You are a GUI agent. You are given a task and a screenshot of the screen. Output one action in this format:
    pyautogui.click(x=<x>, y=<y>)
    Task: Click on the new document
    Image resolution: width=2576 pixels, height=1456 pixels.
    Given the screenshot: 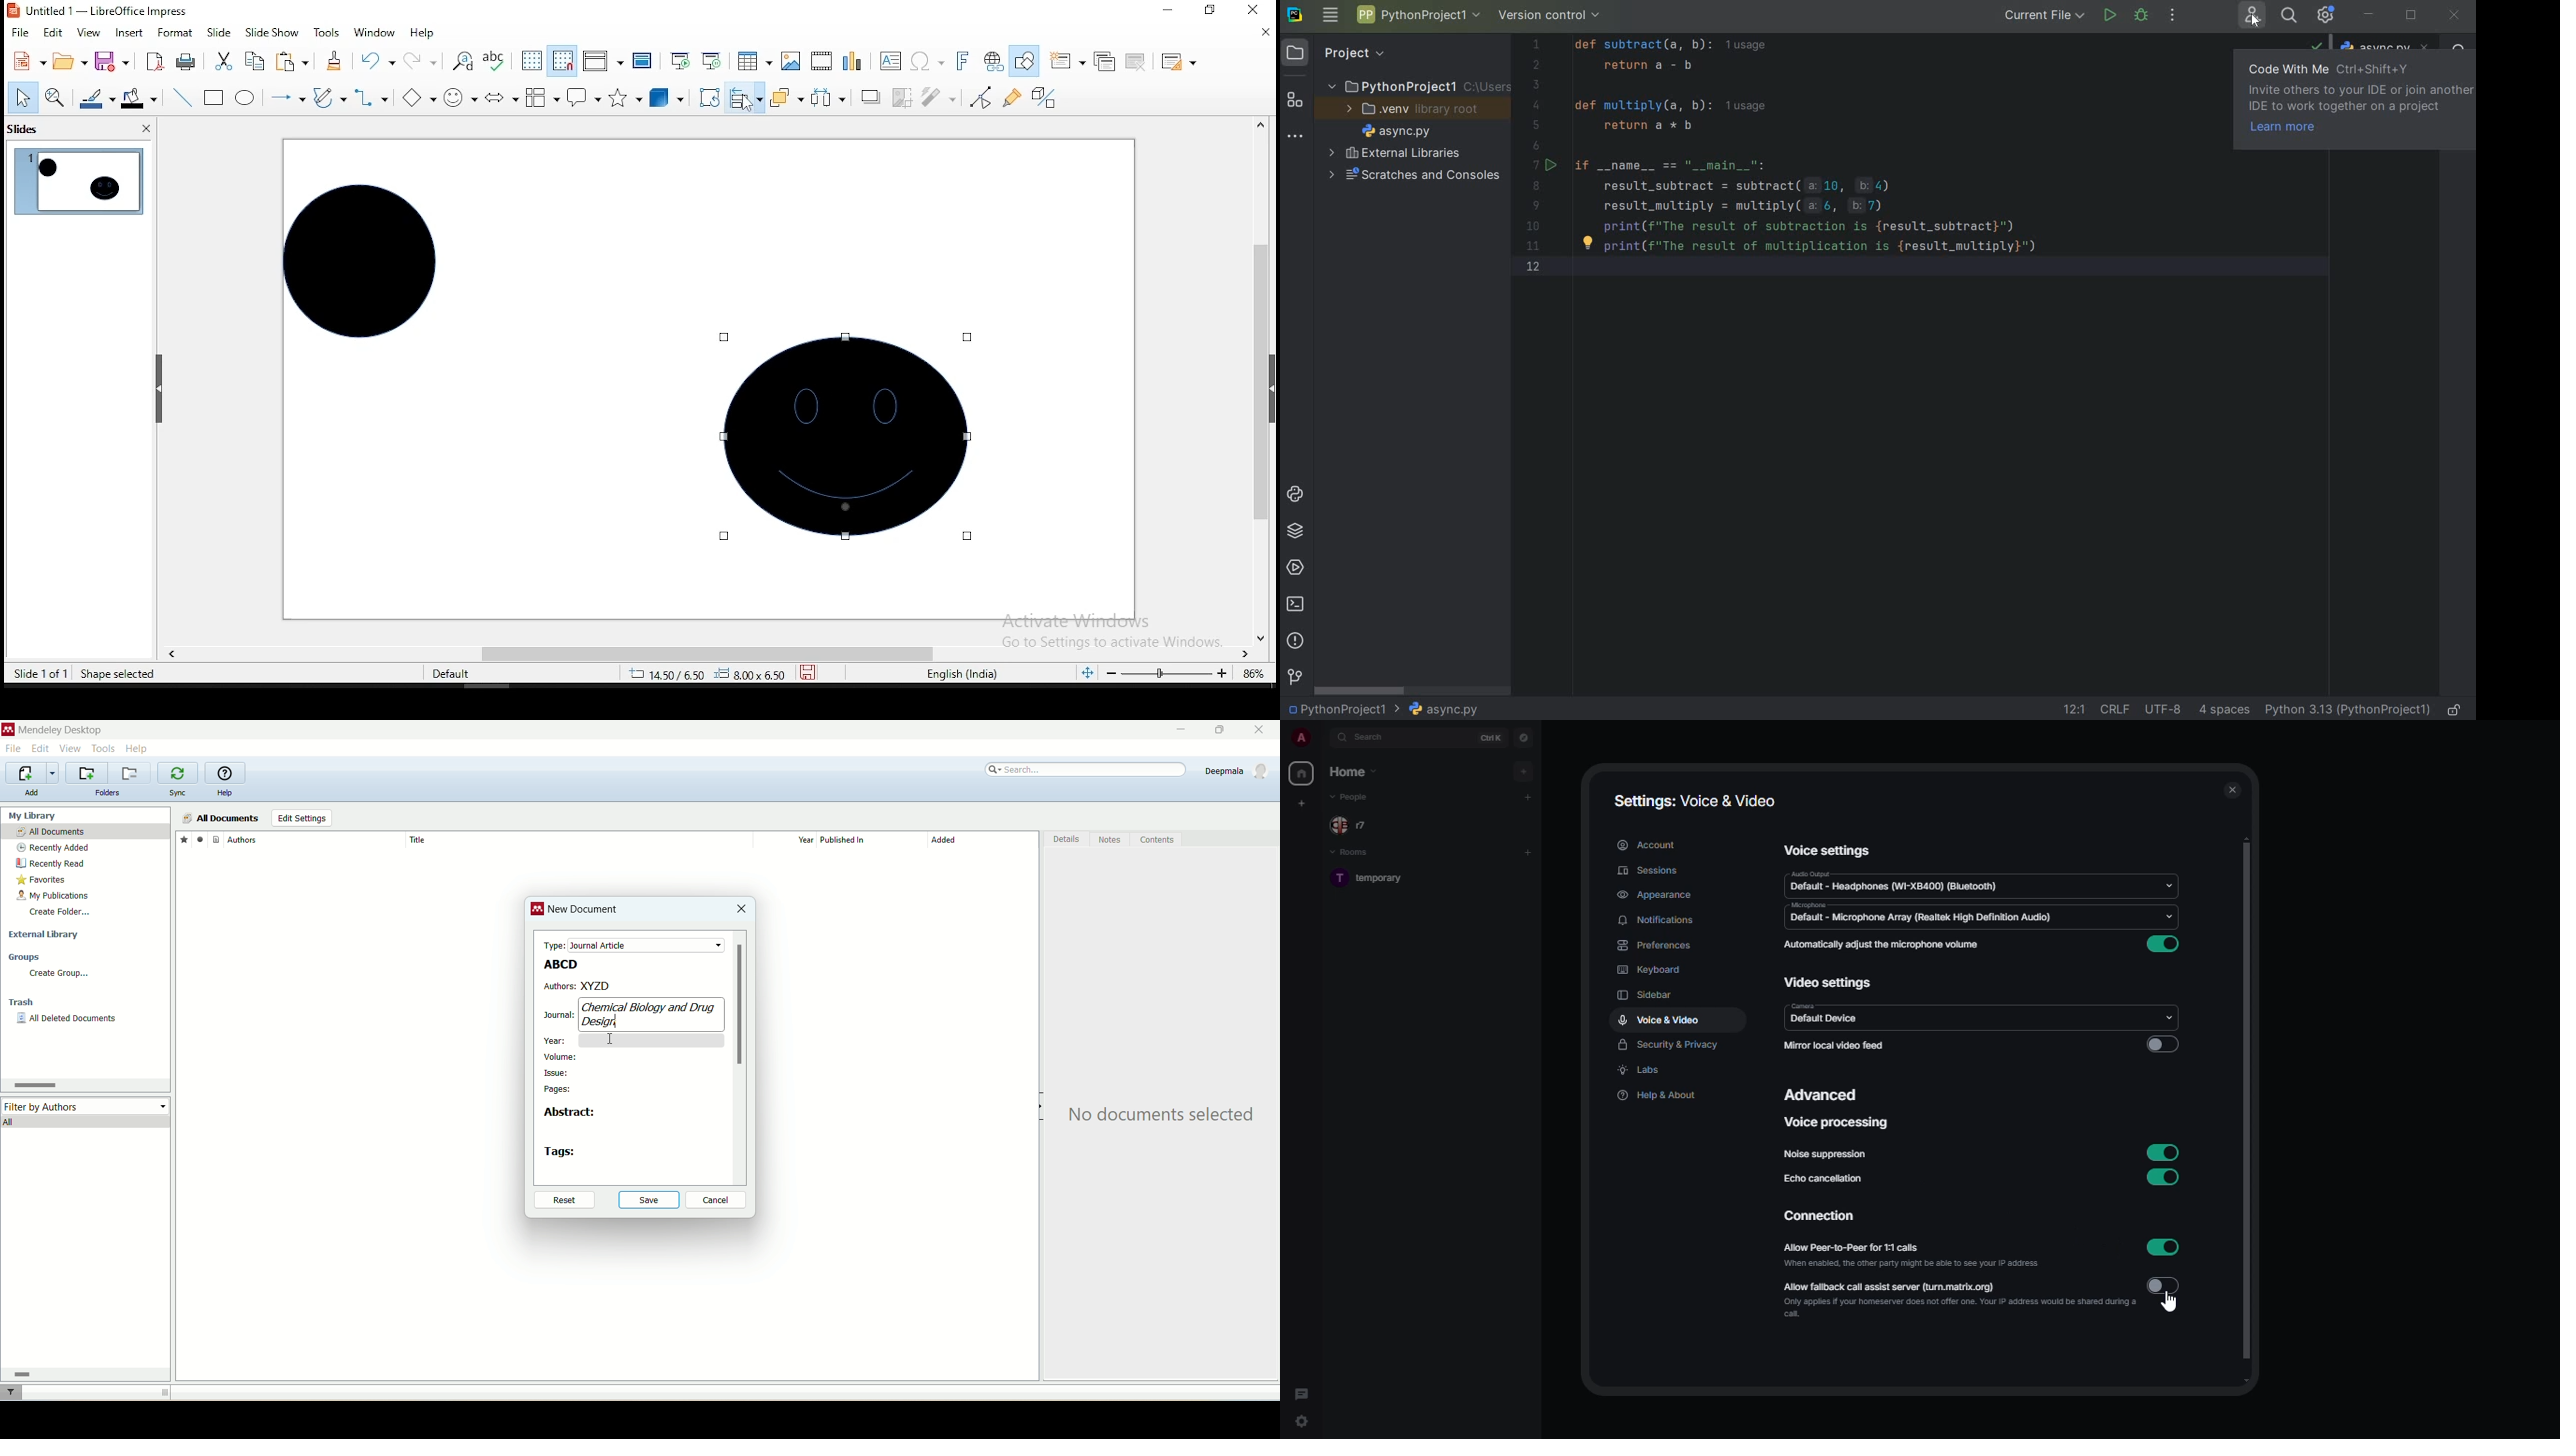 What is the action you would take?
    pyautogui.click(x=585, y=912)
    